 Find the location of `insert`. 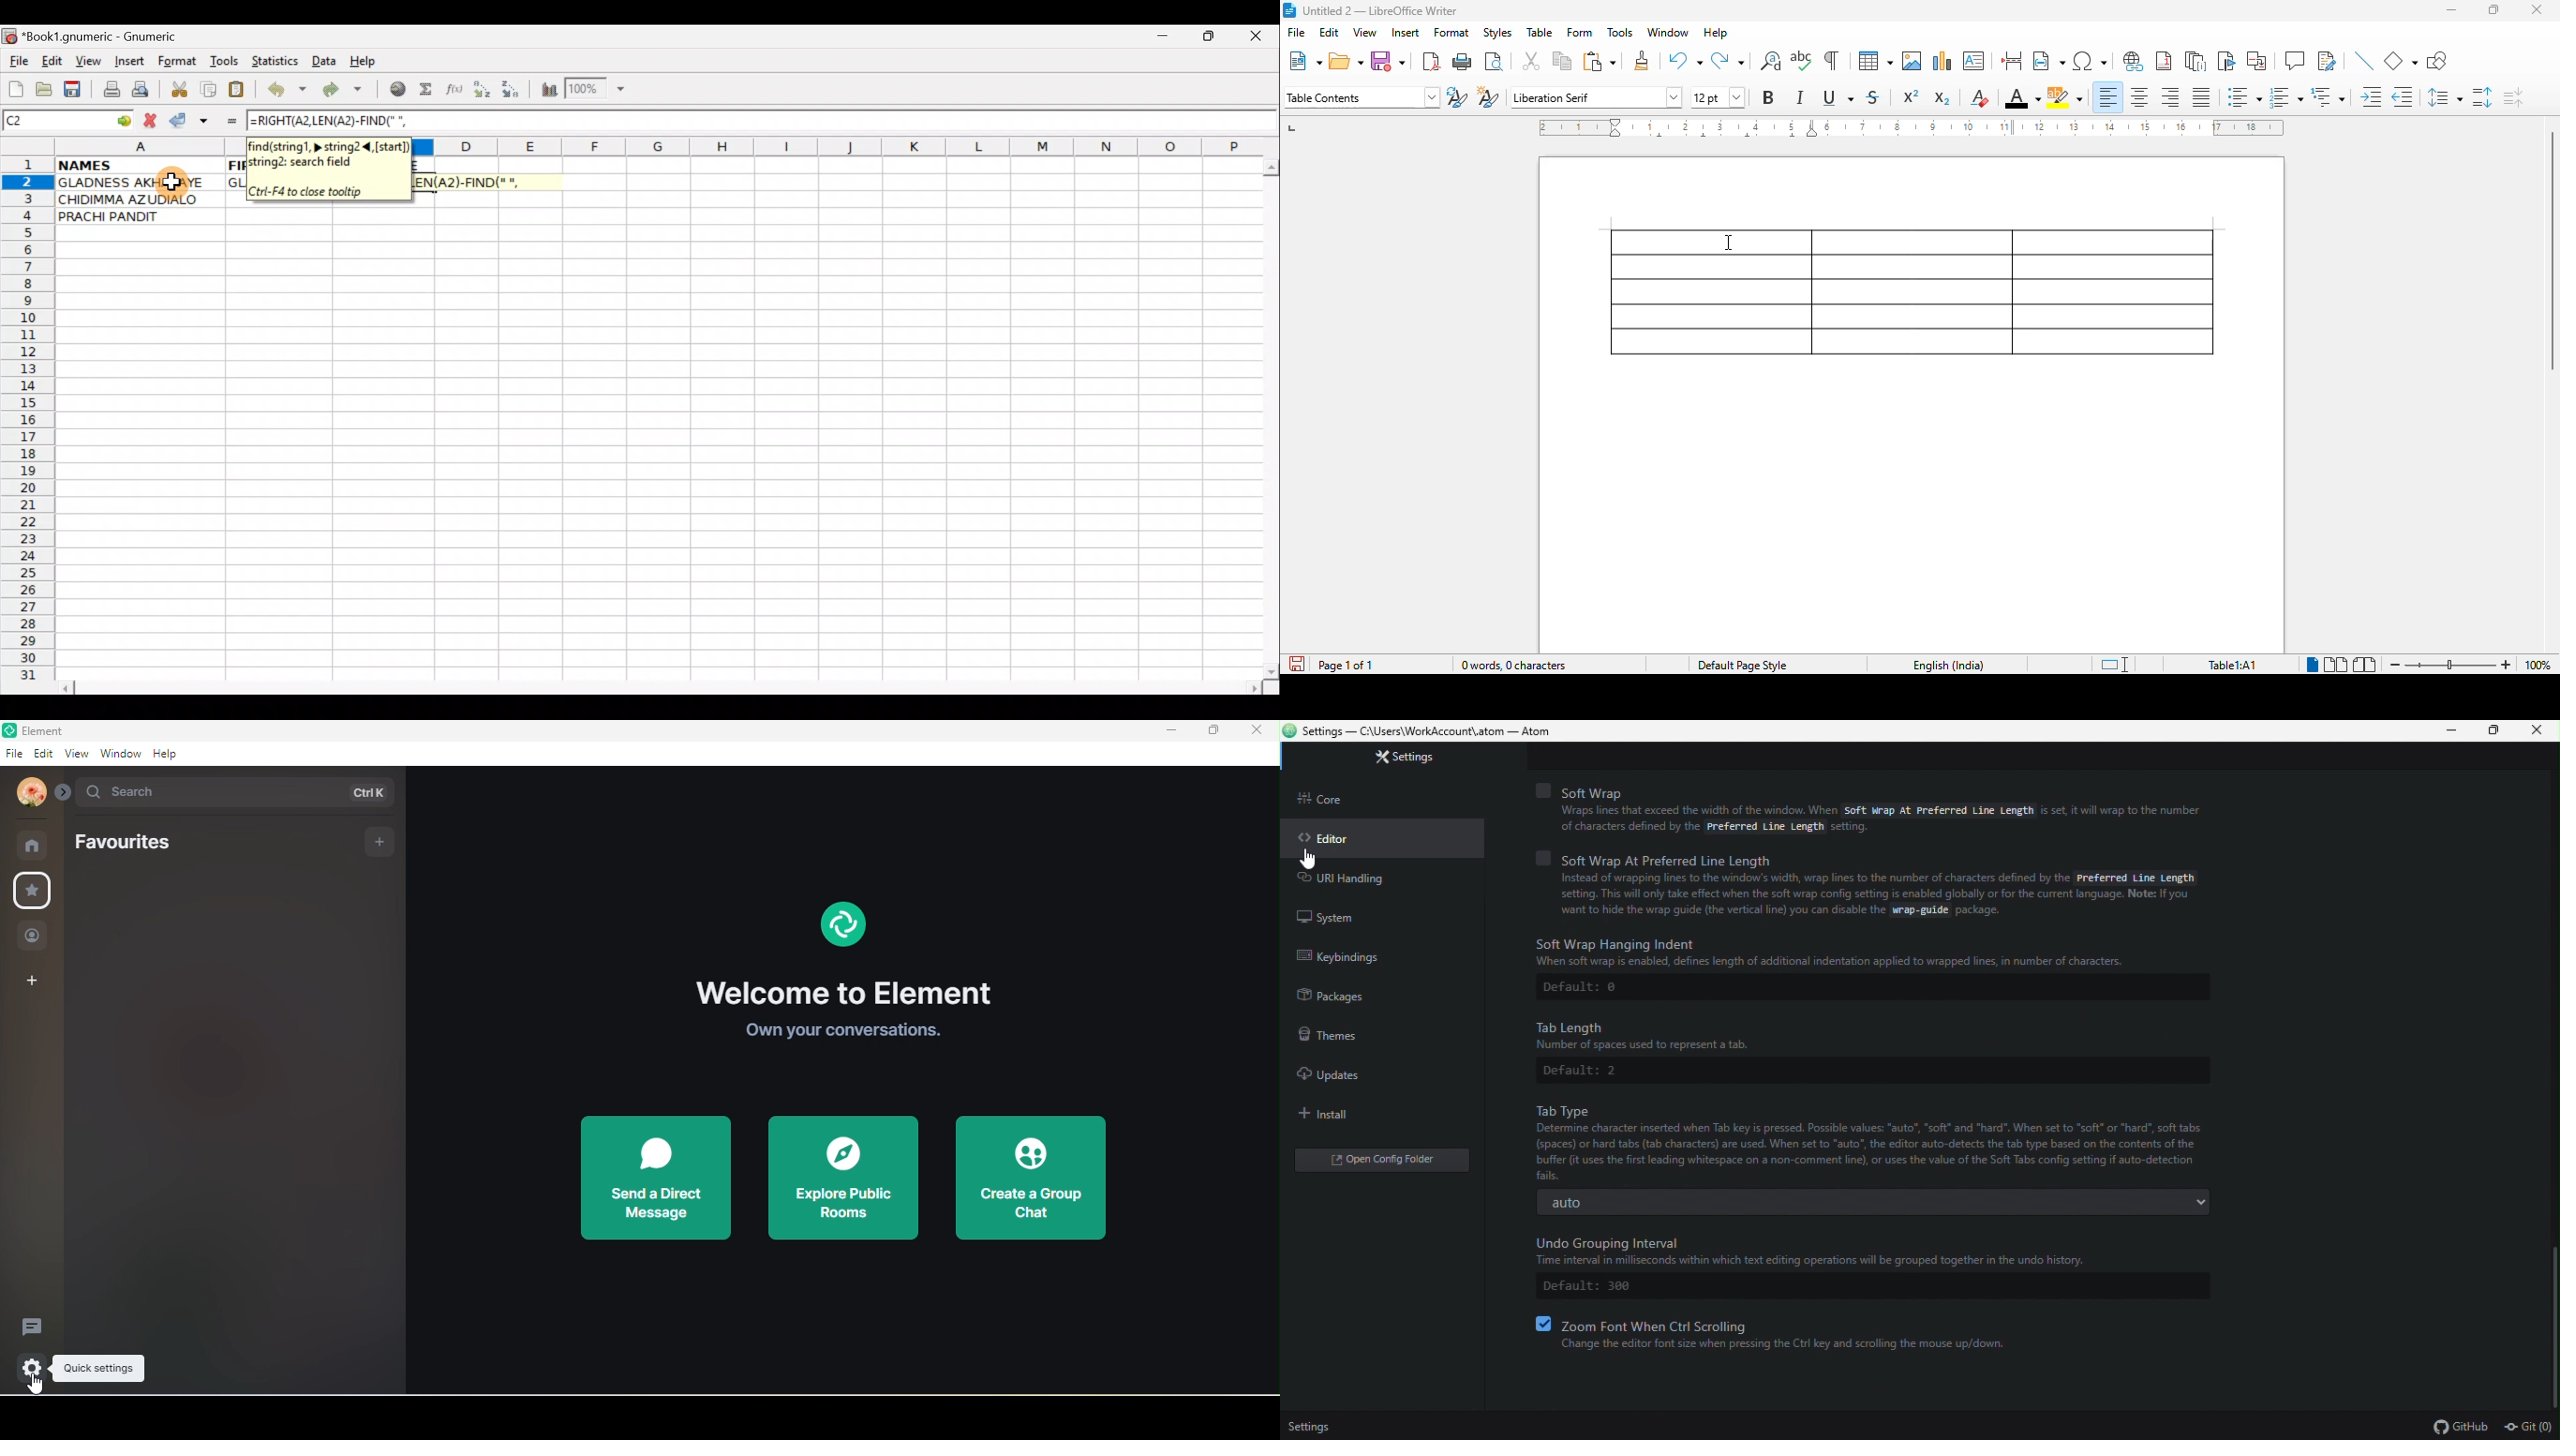

insert is located at coordinates (1406, 32).